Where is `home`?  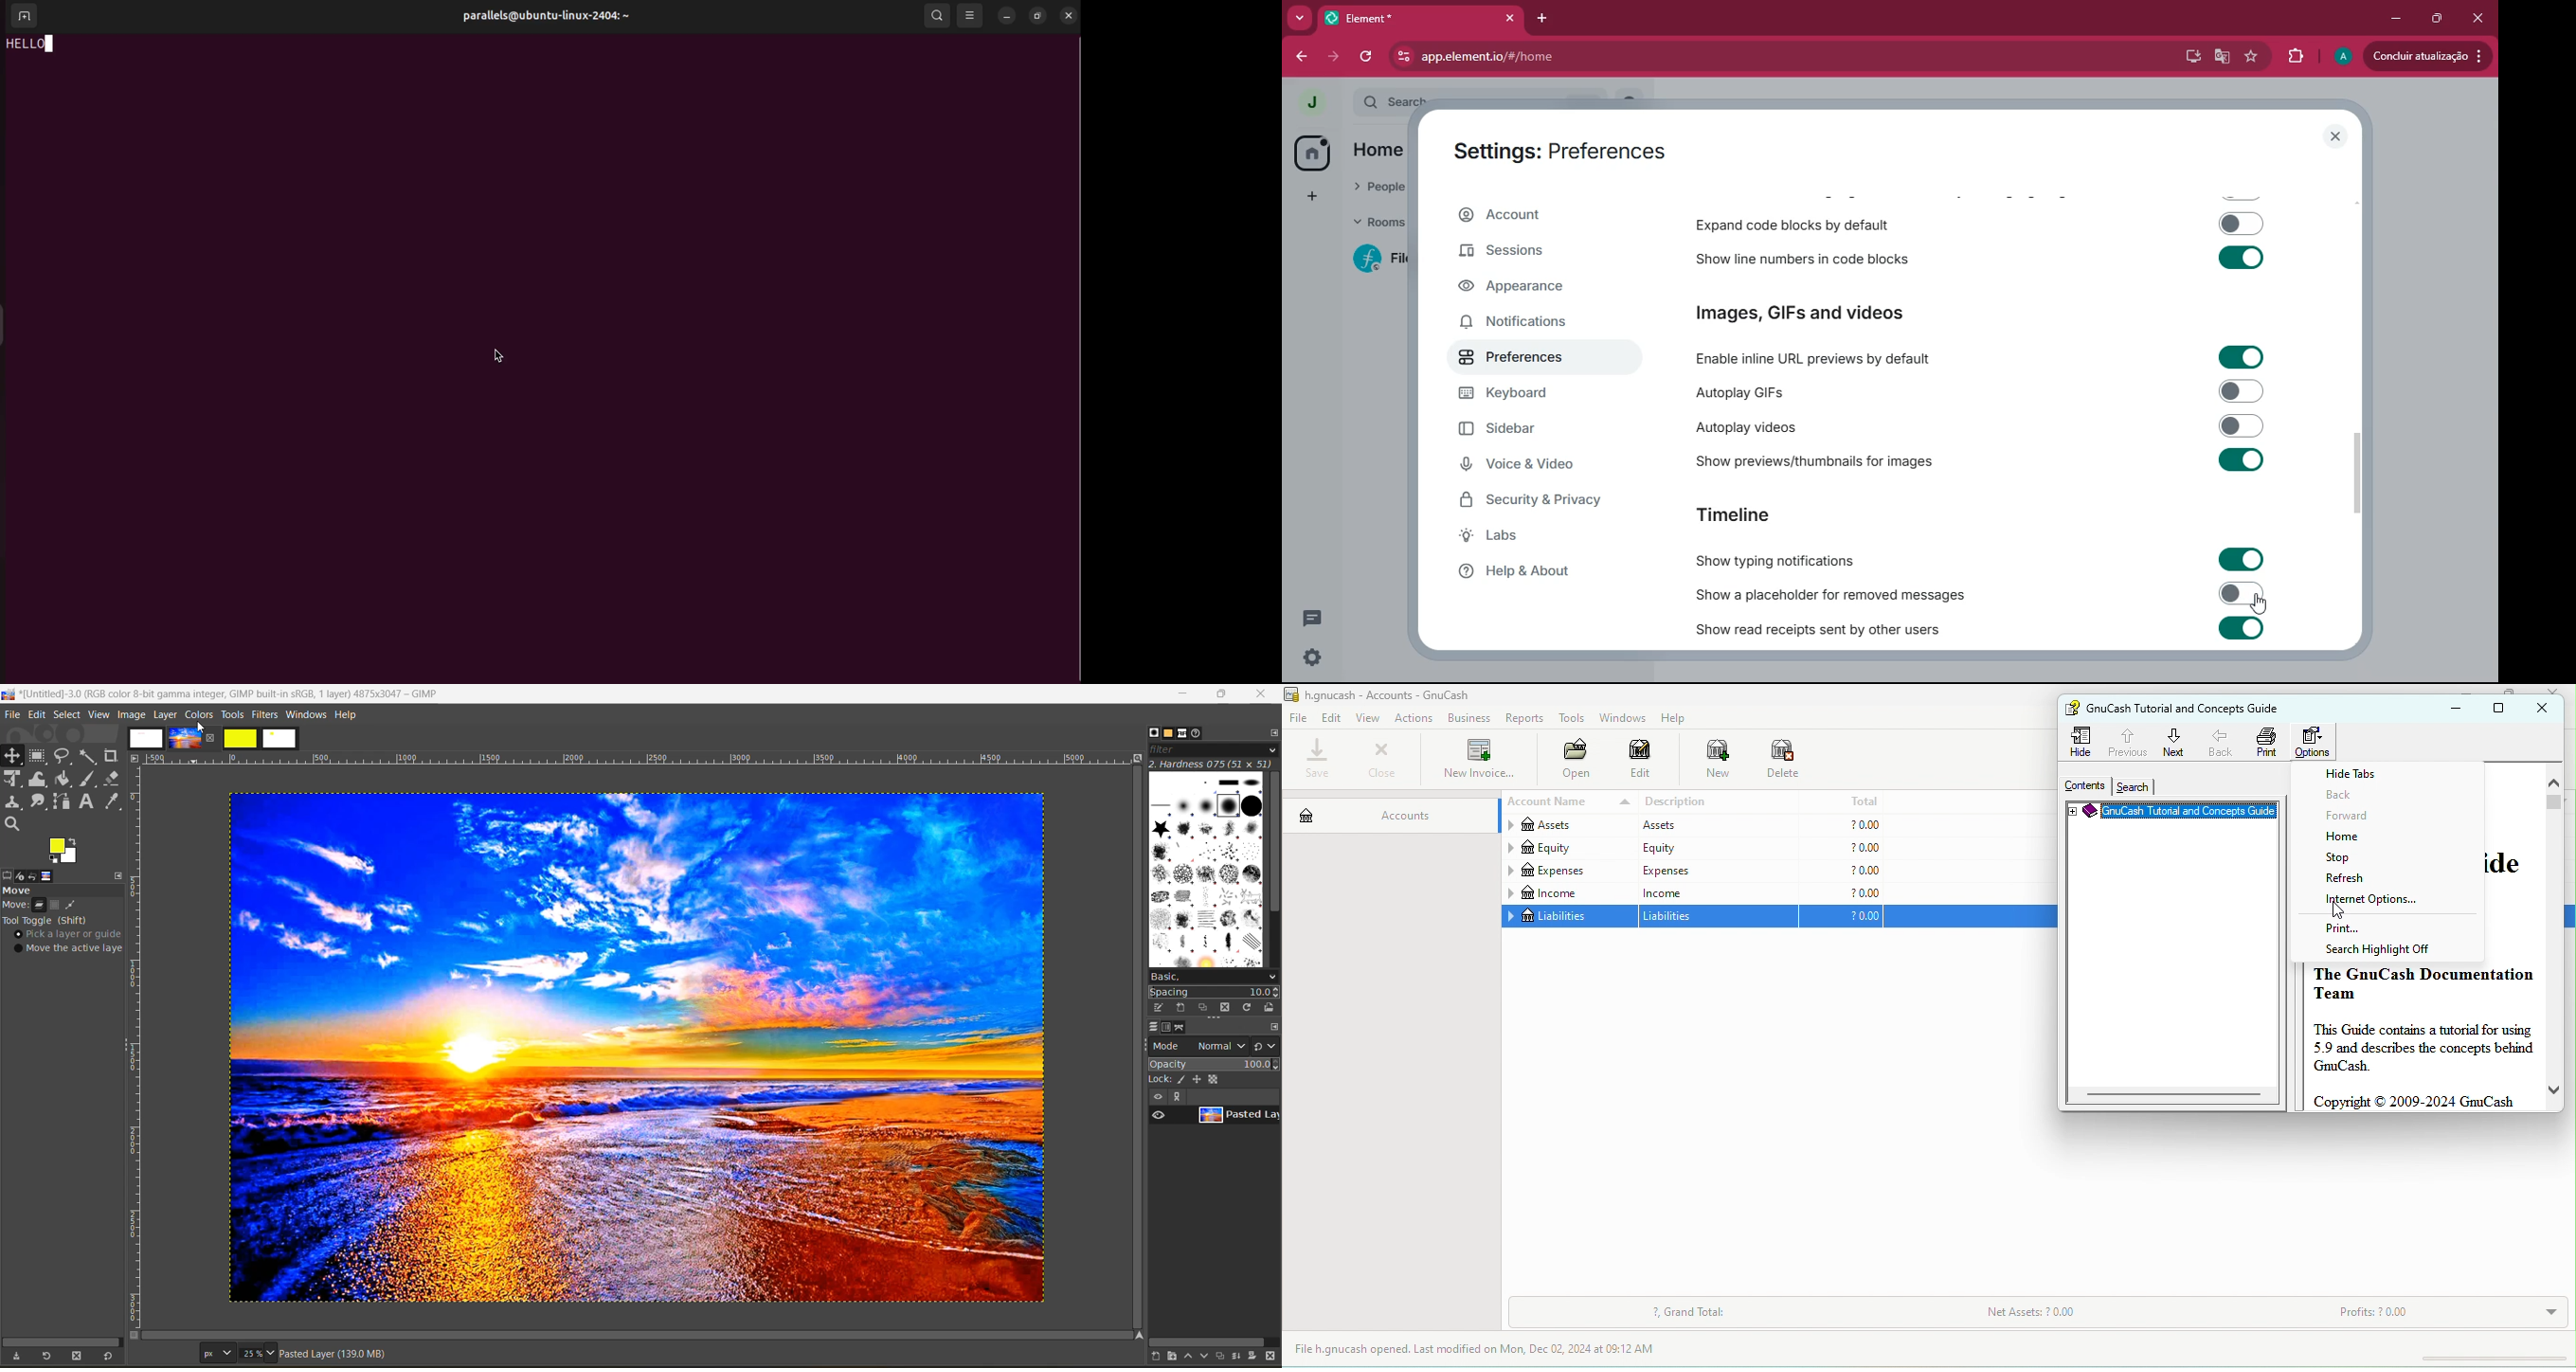
home is located at coordinates (1316, 151).